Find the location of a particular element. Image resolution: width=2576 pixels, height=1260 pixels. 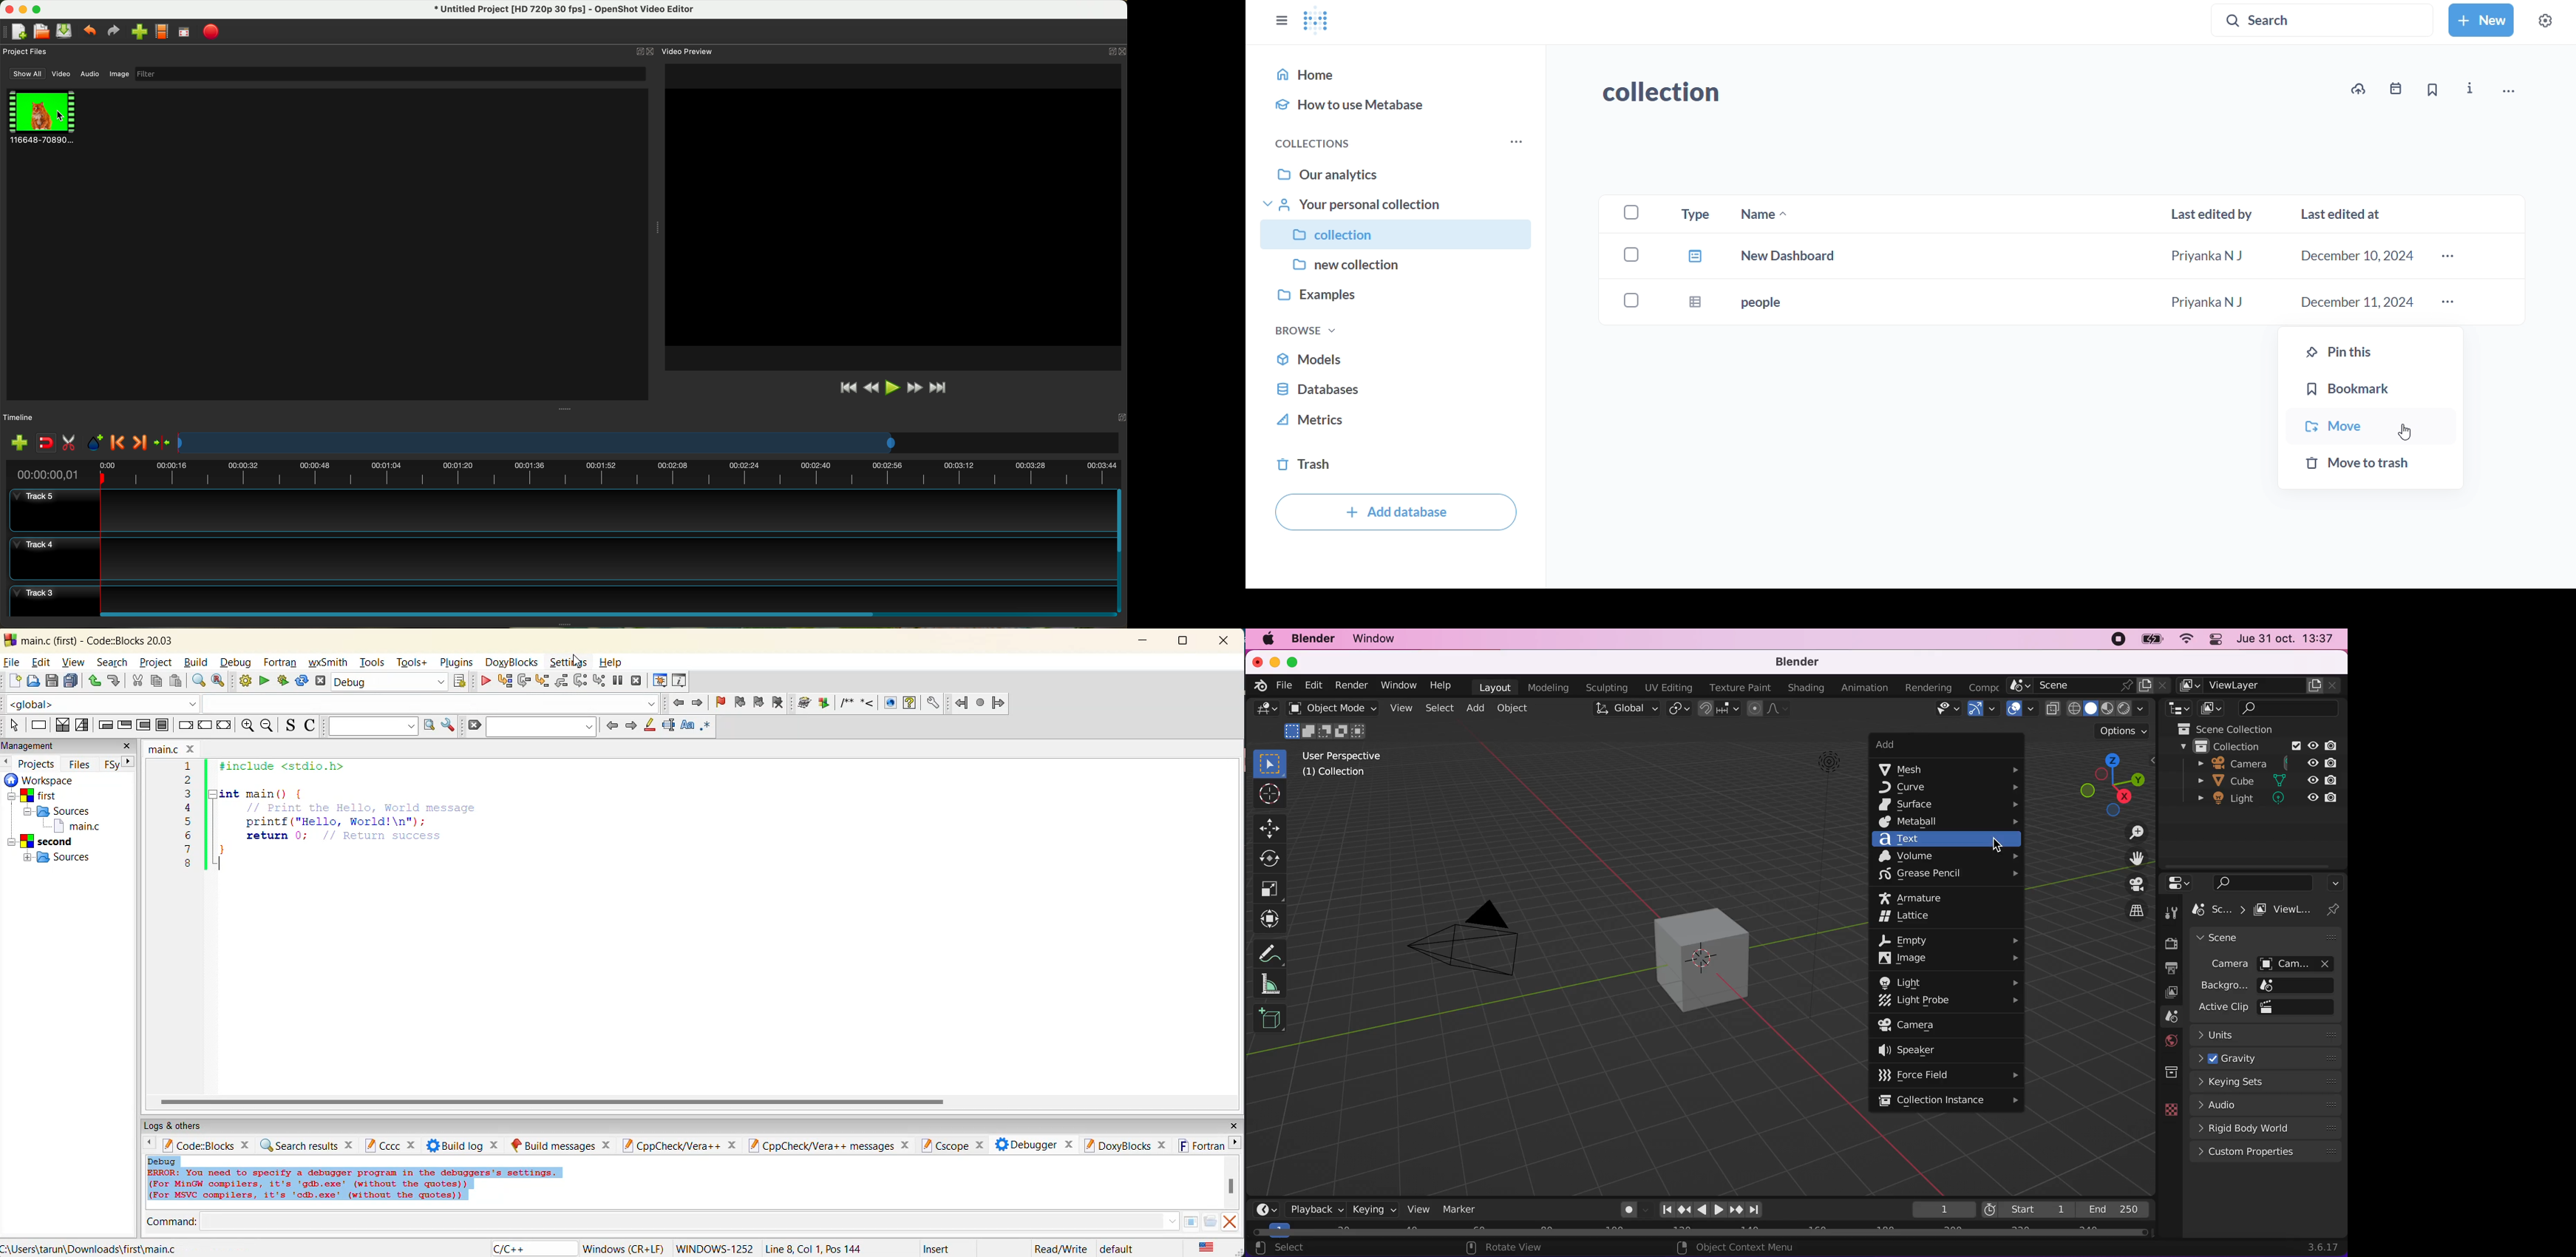

show all is located at coordinates (26, 74).